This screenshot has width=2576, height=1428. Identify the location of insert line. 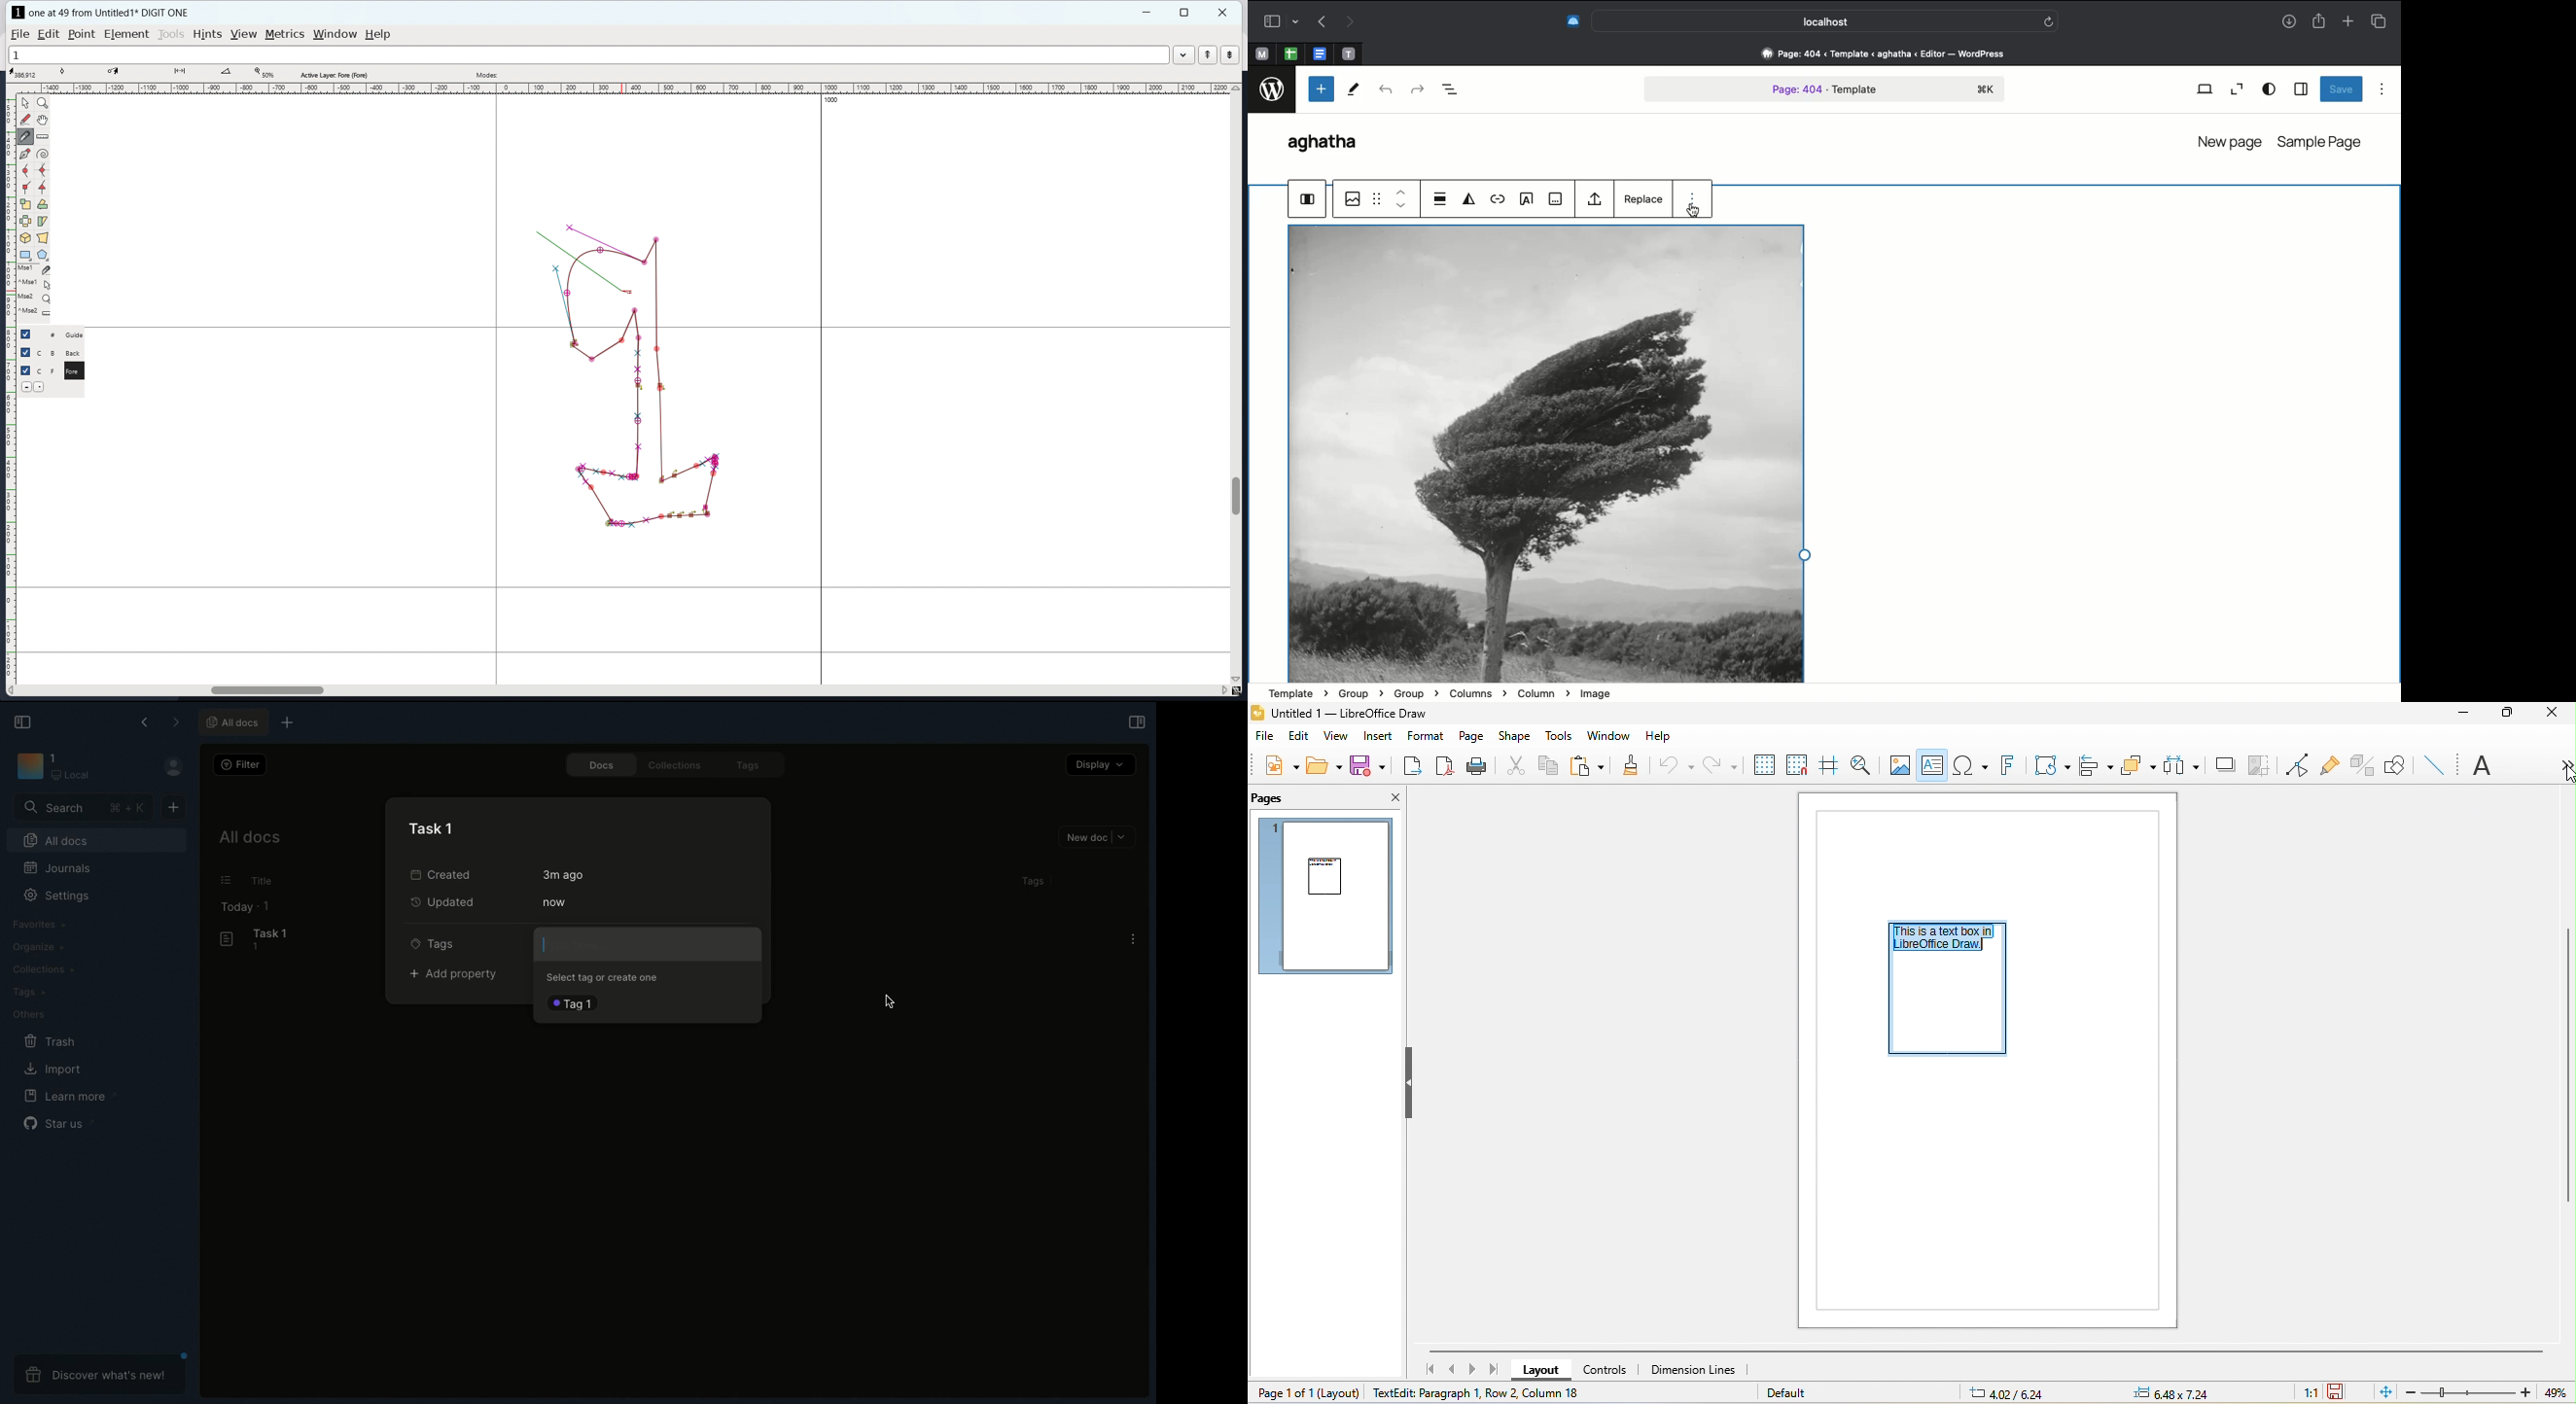
(2440, 766).